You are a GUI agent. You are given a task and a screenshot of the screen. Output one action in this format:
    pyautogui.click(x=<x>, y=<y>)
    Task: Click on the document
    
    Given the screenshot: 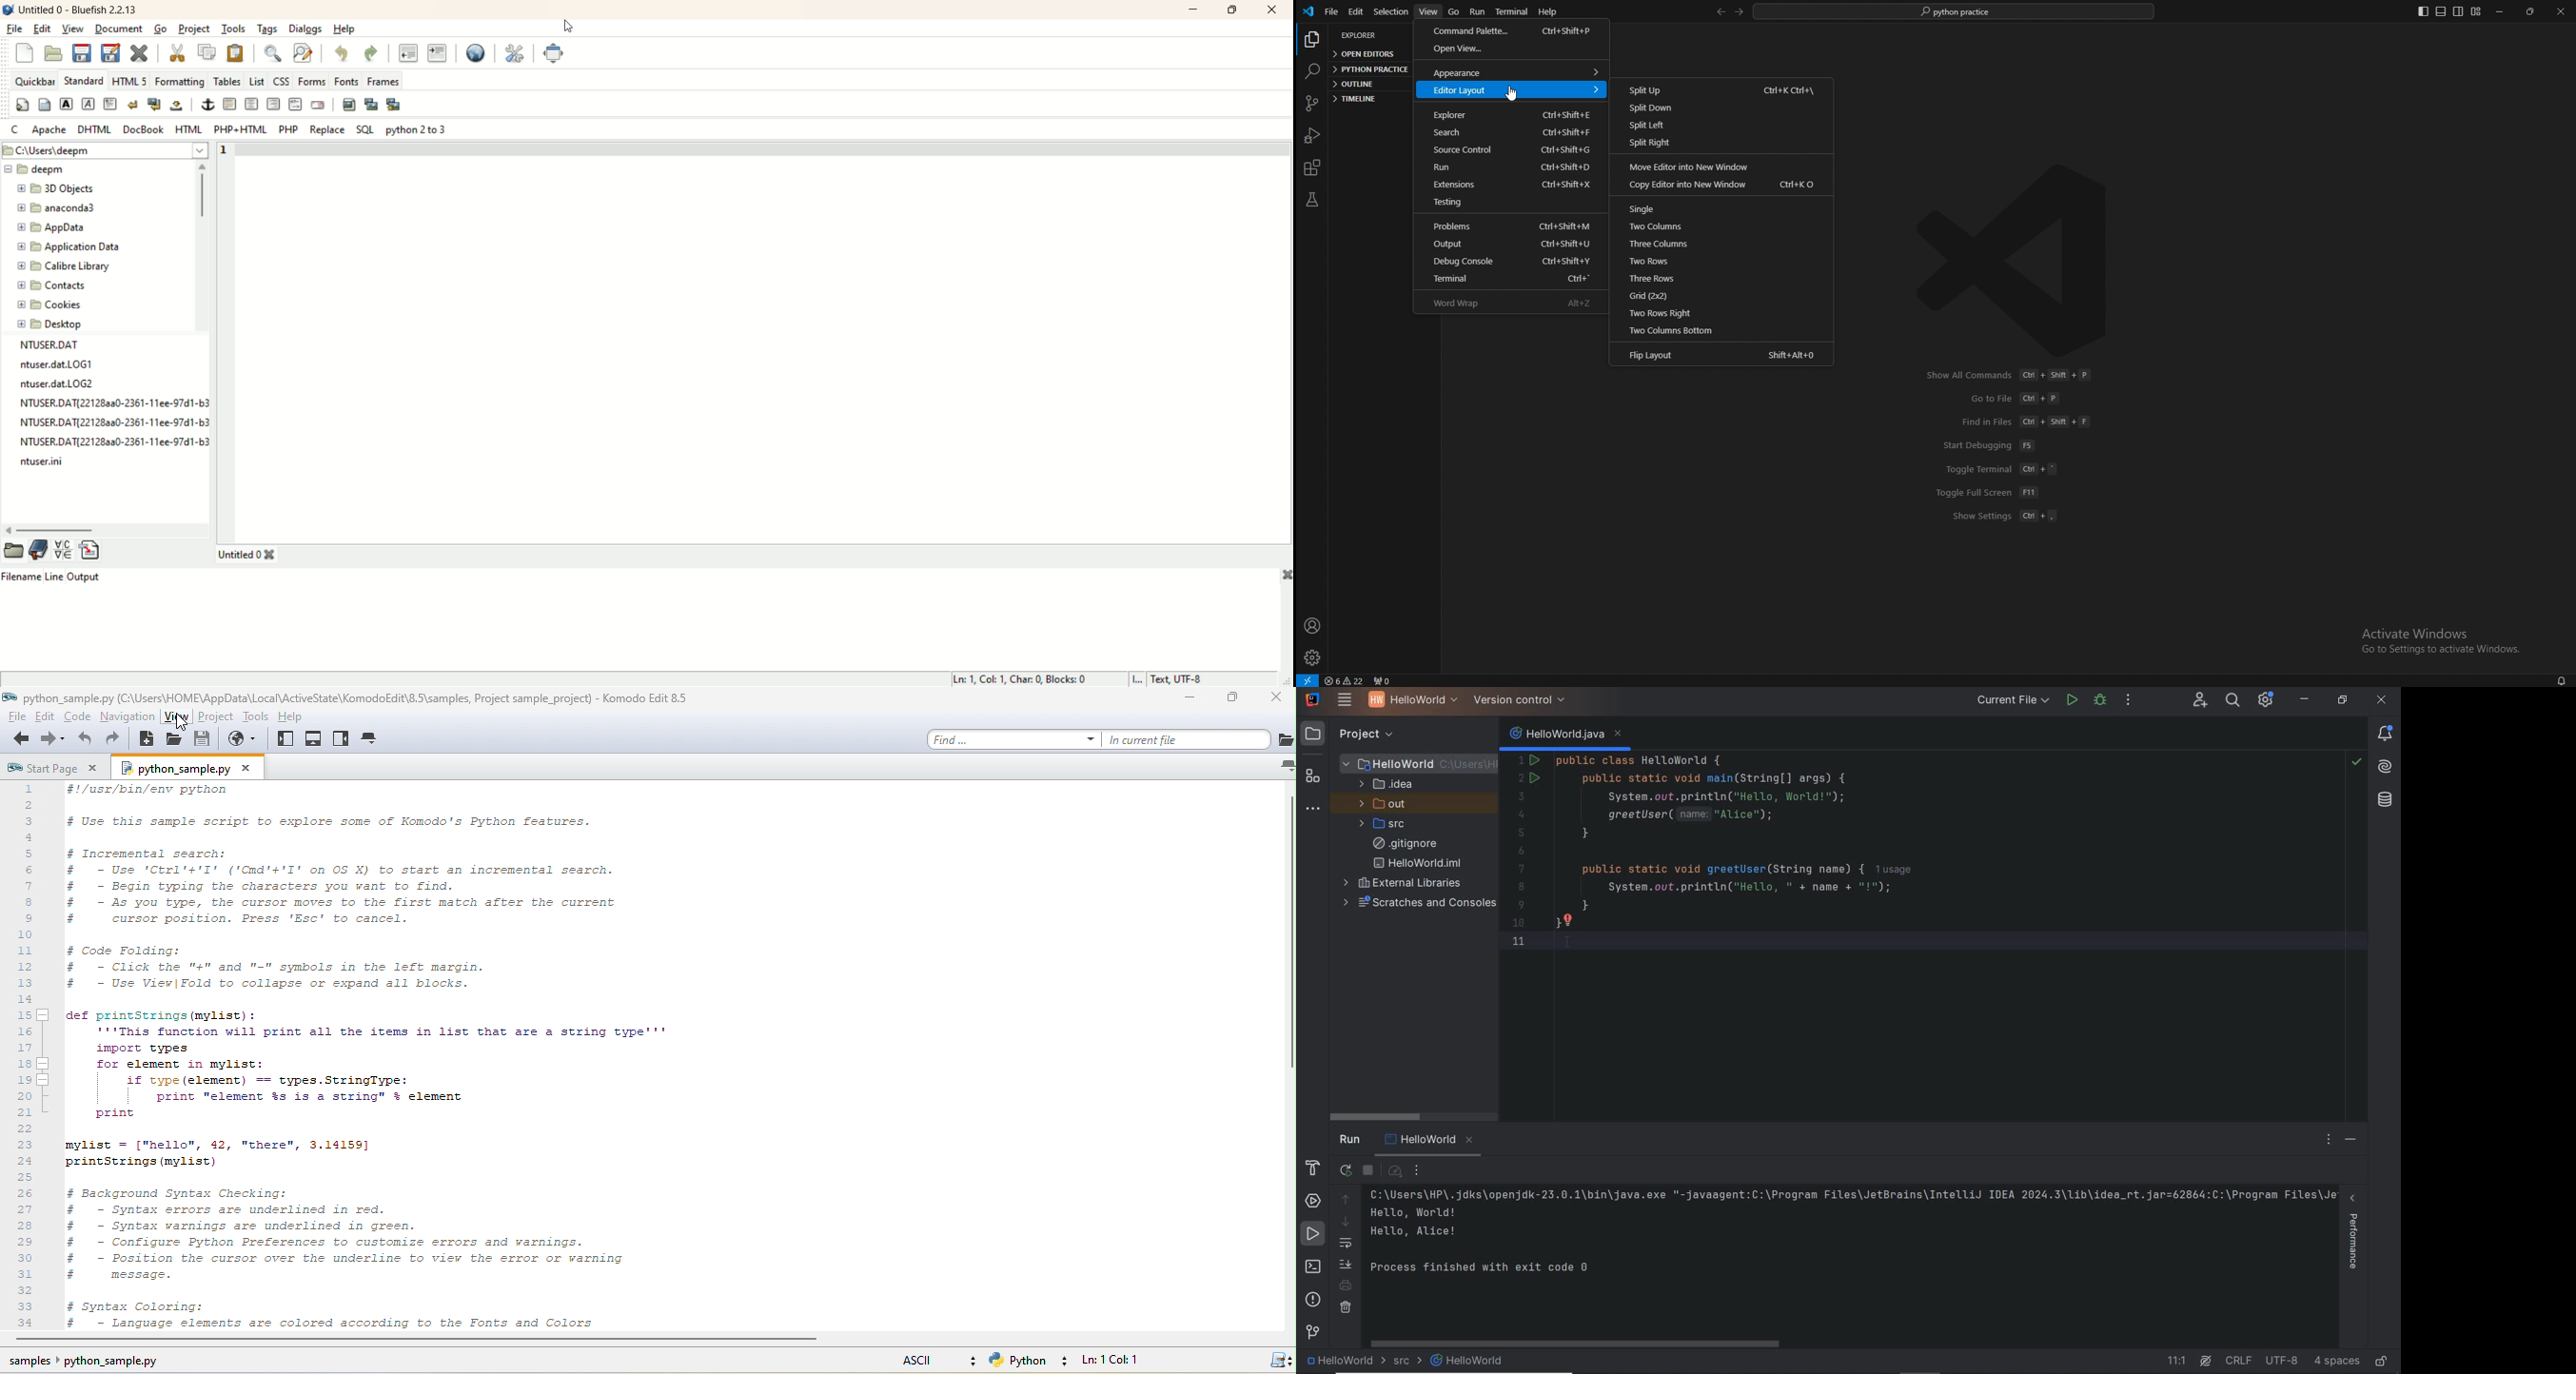 What is the action you would take?
    pyautogui.click(x=120, y=30)
    